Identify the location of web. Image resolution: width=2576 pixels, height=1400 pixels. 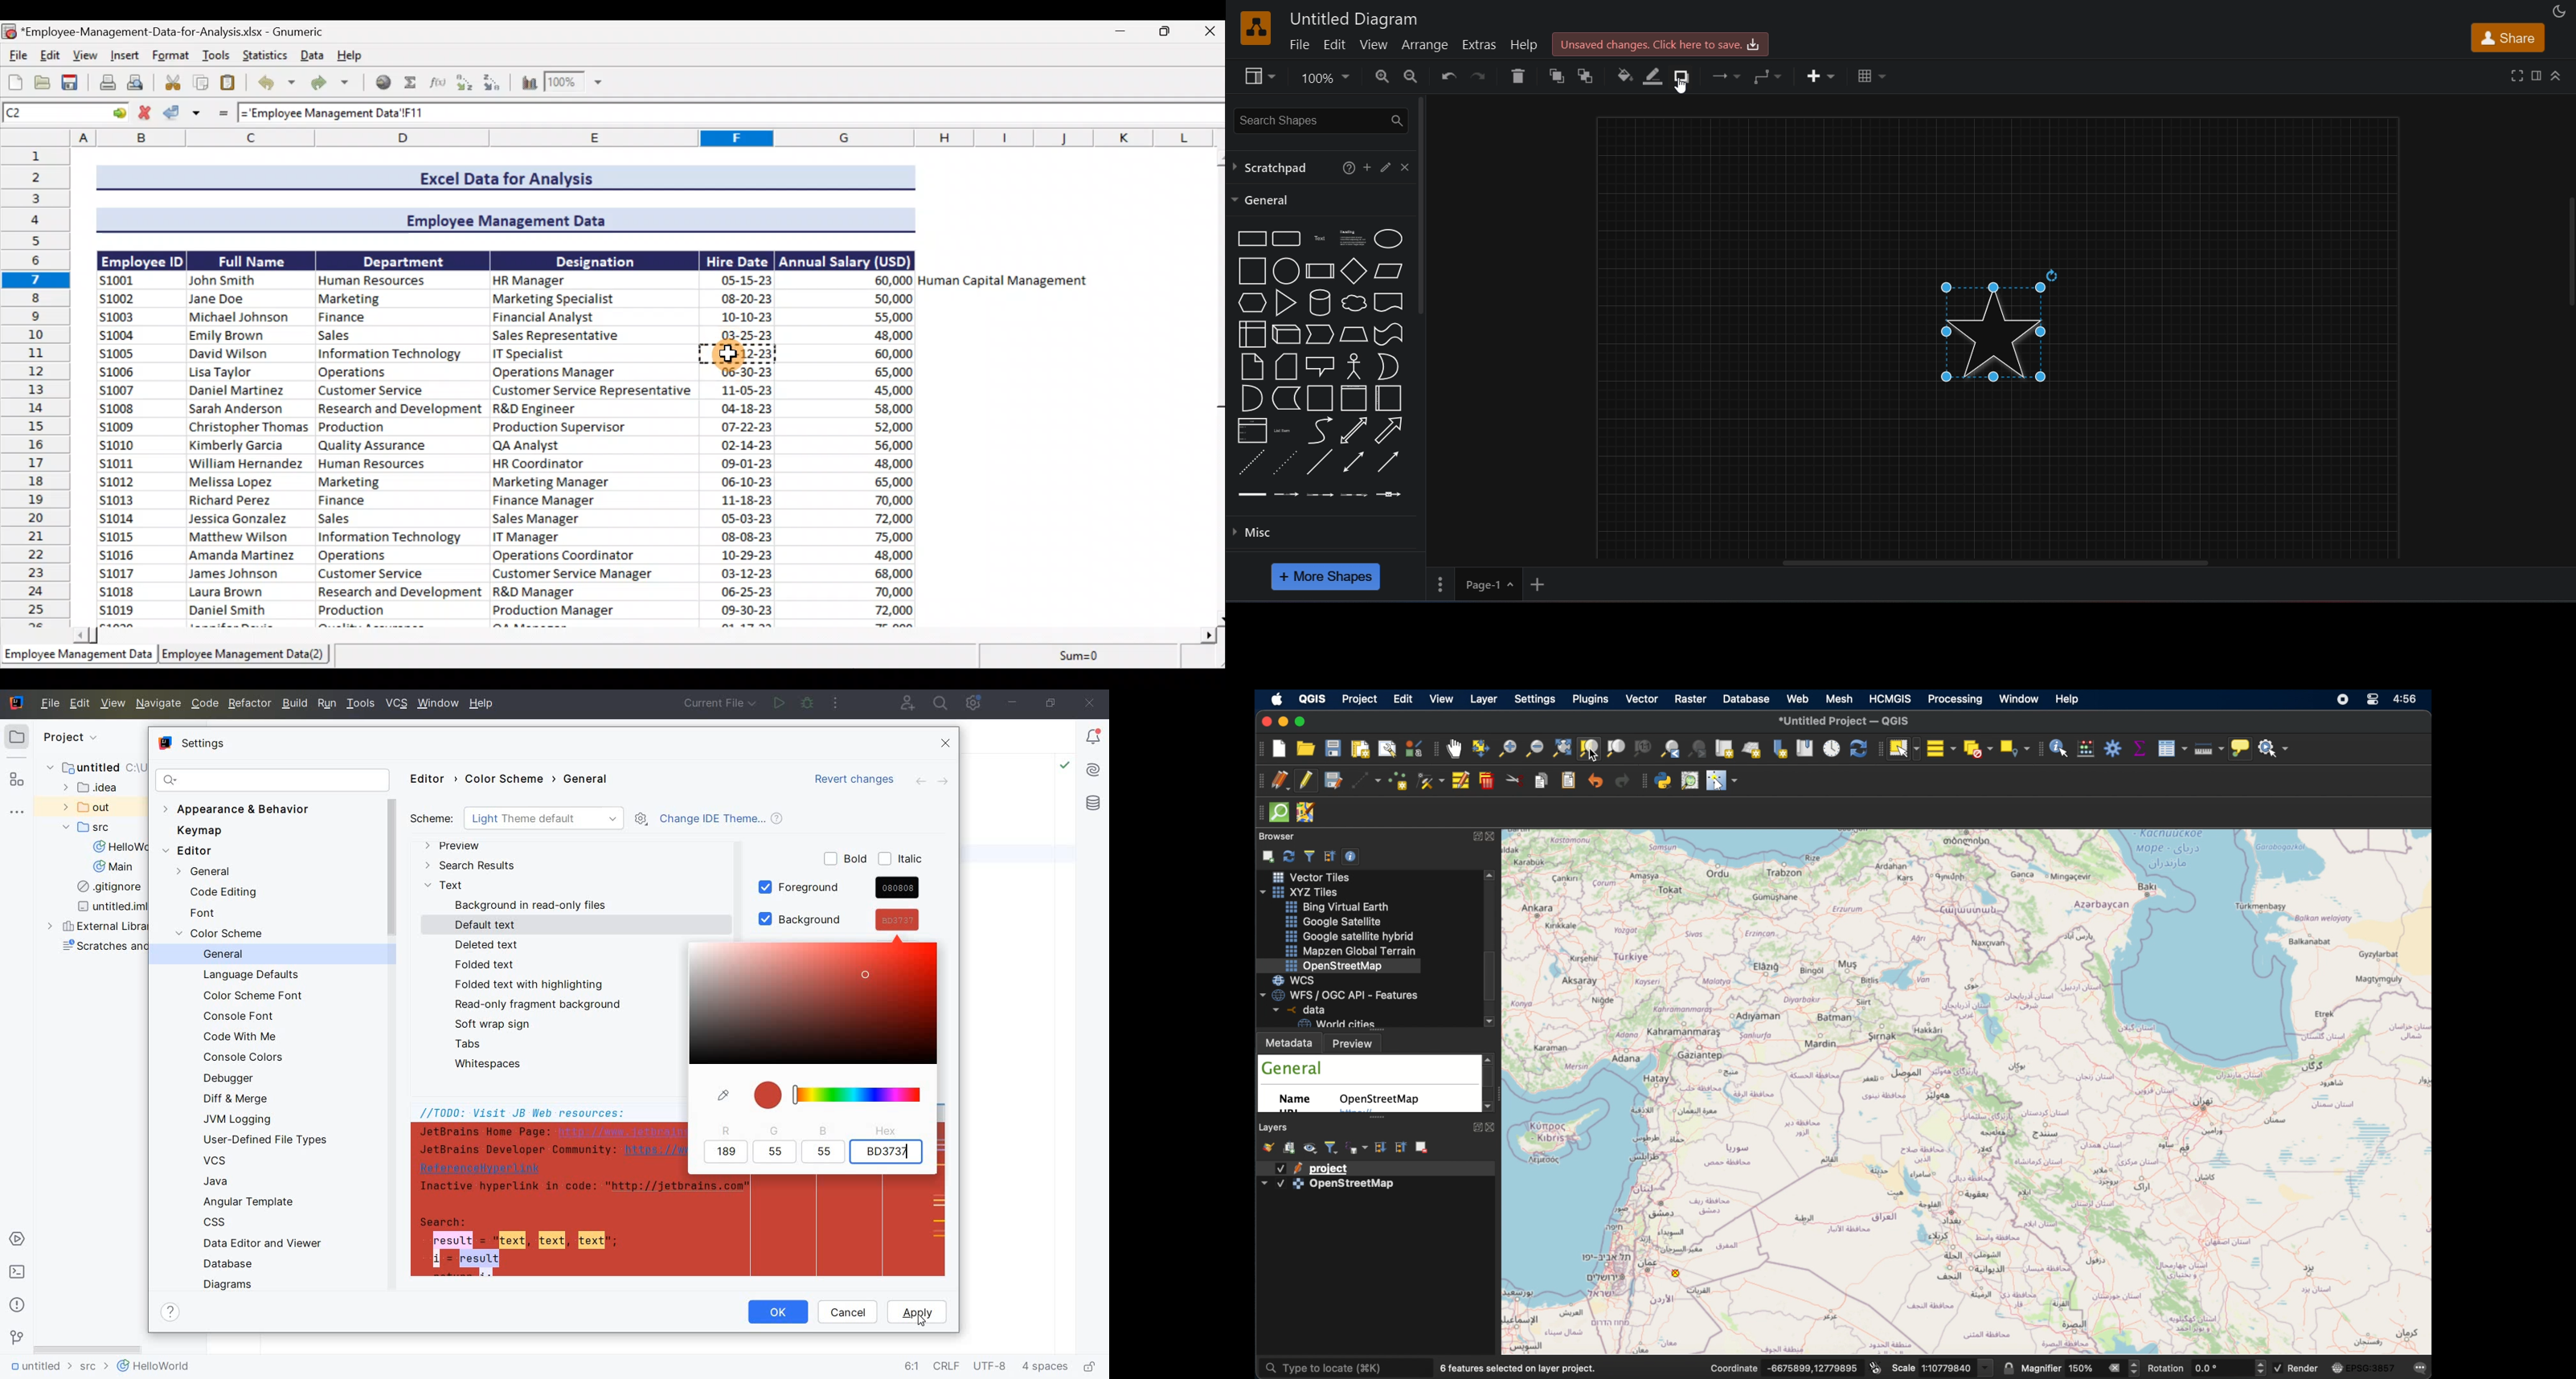
(1798, 698).